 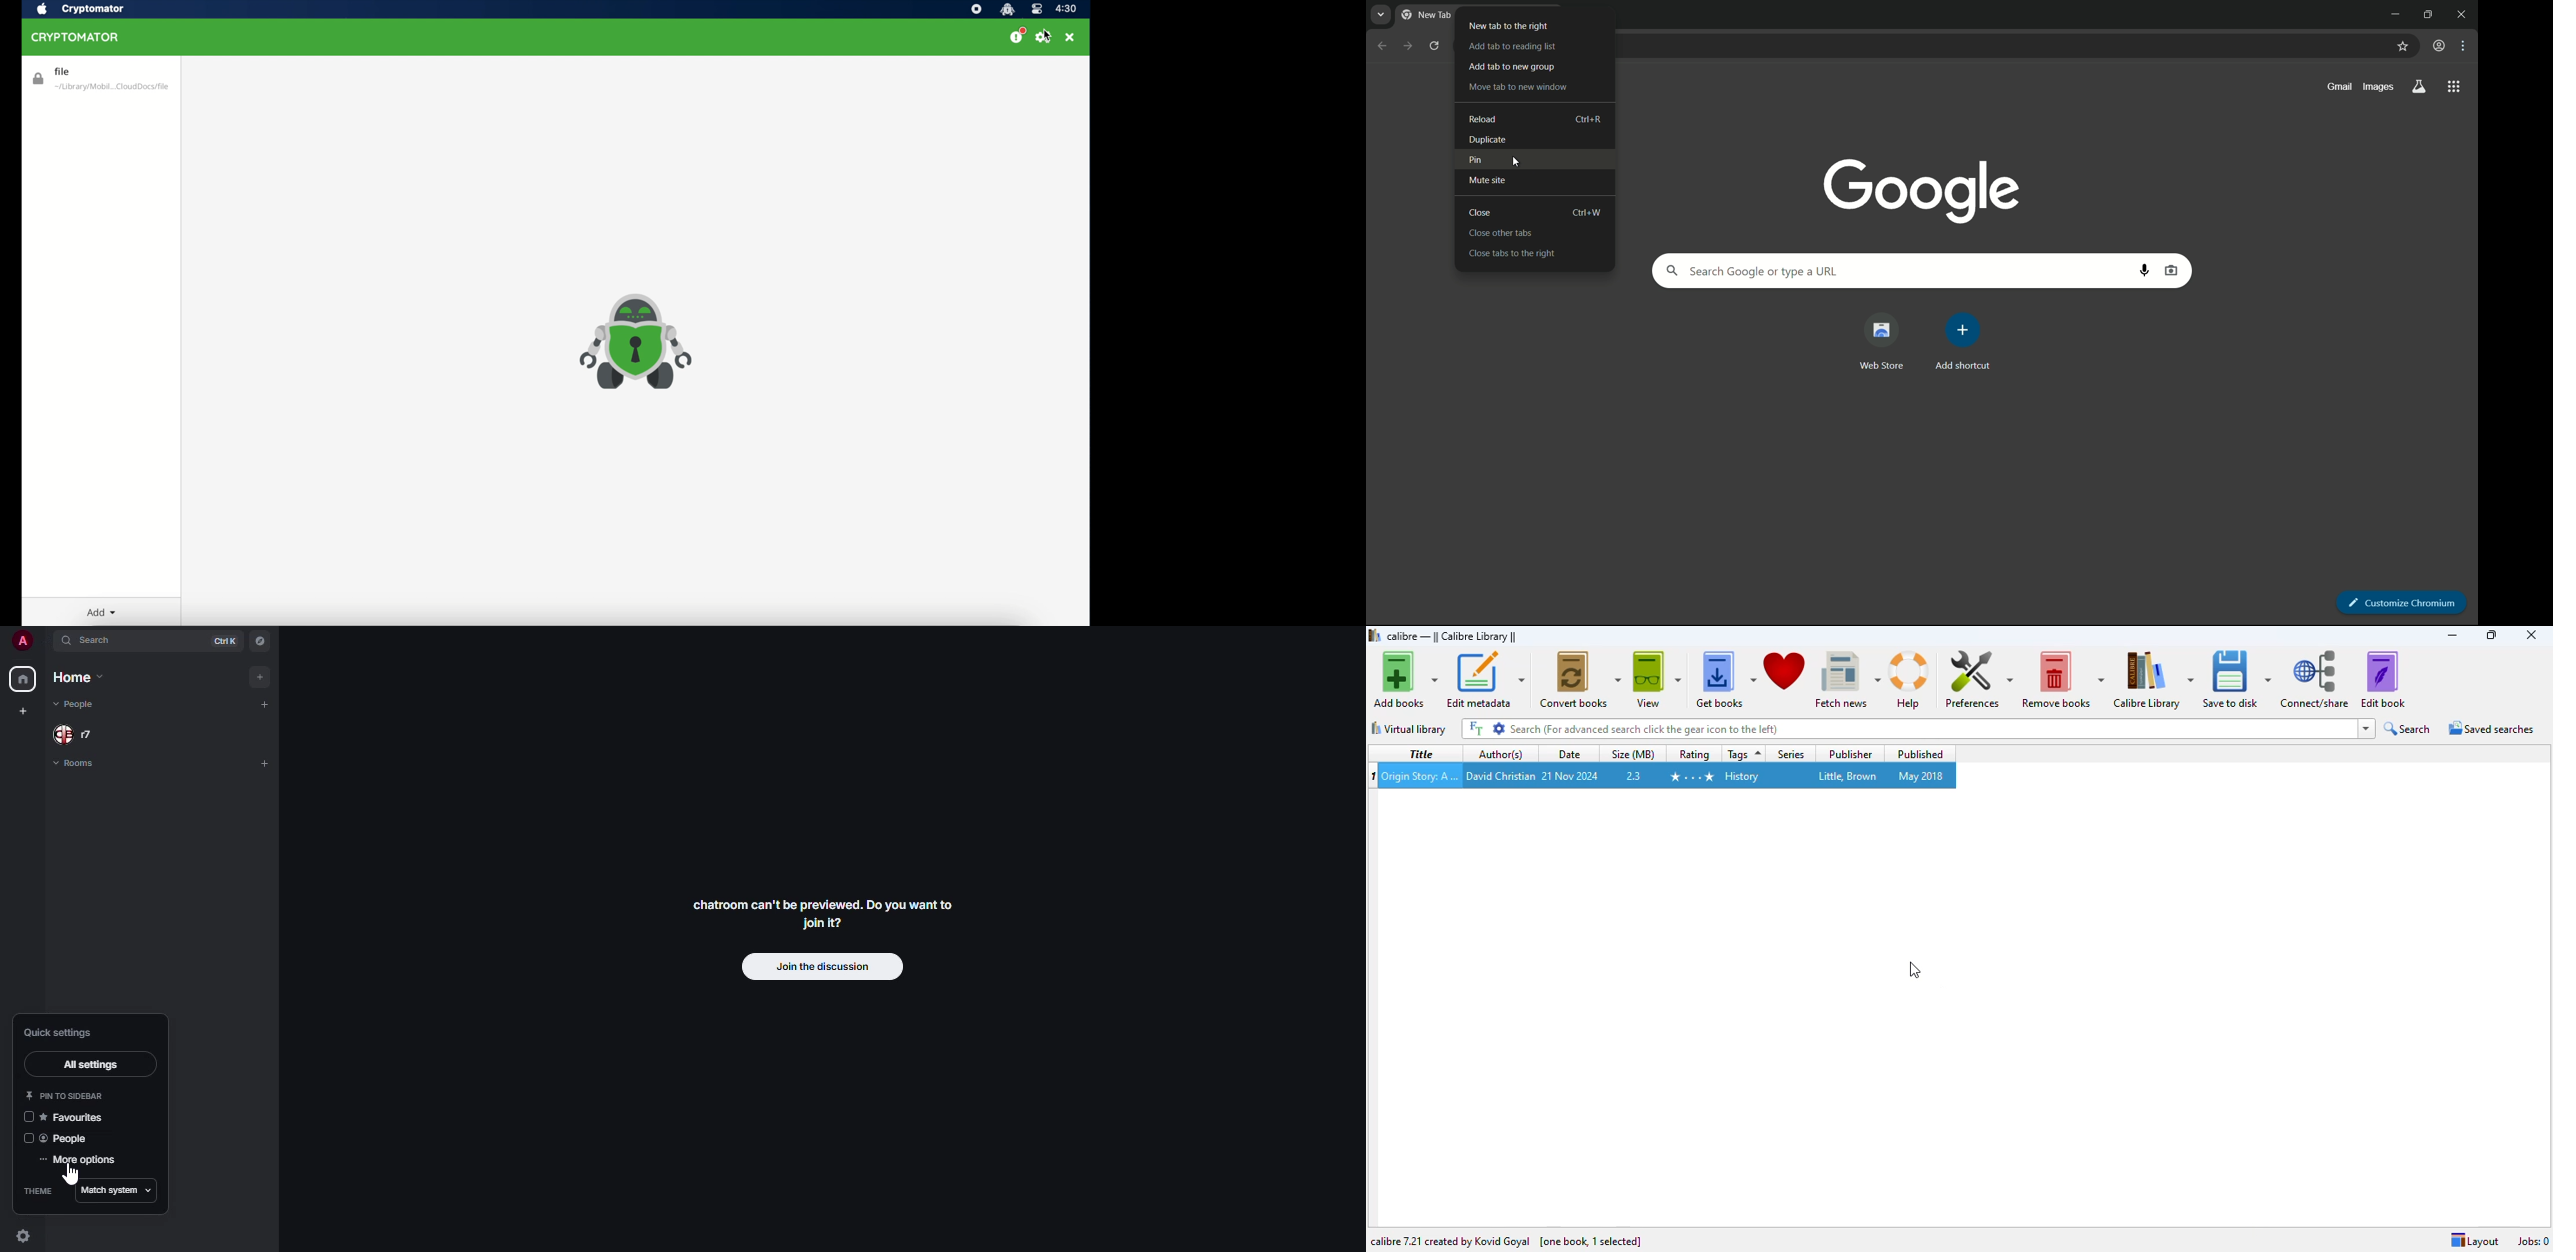 I want to click on add shortcut, so click(x=1962, y=343).